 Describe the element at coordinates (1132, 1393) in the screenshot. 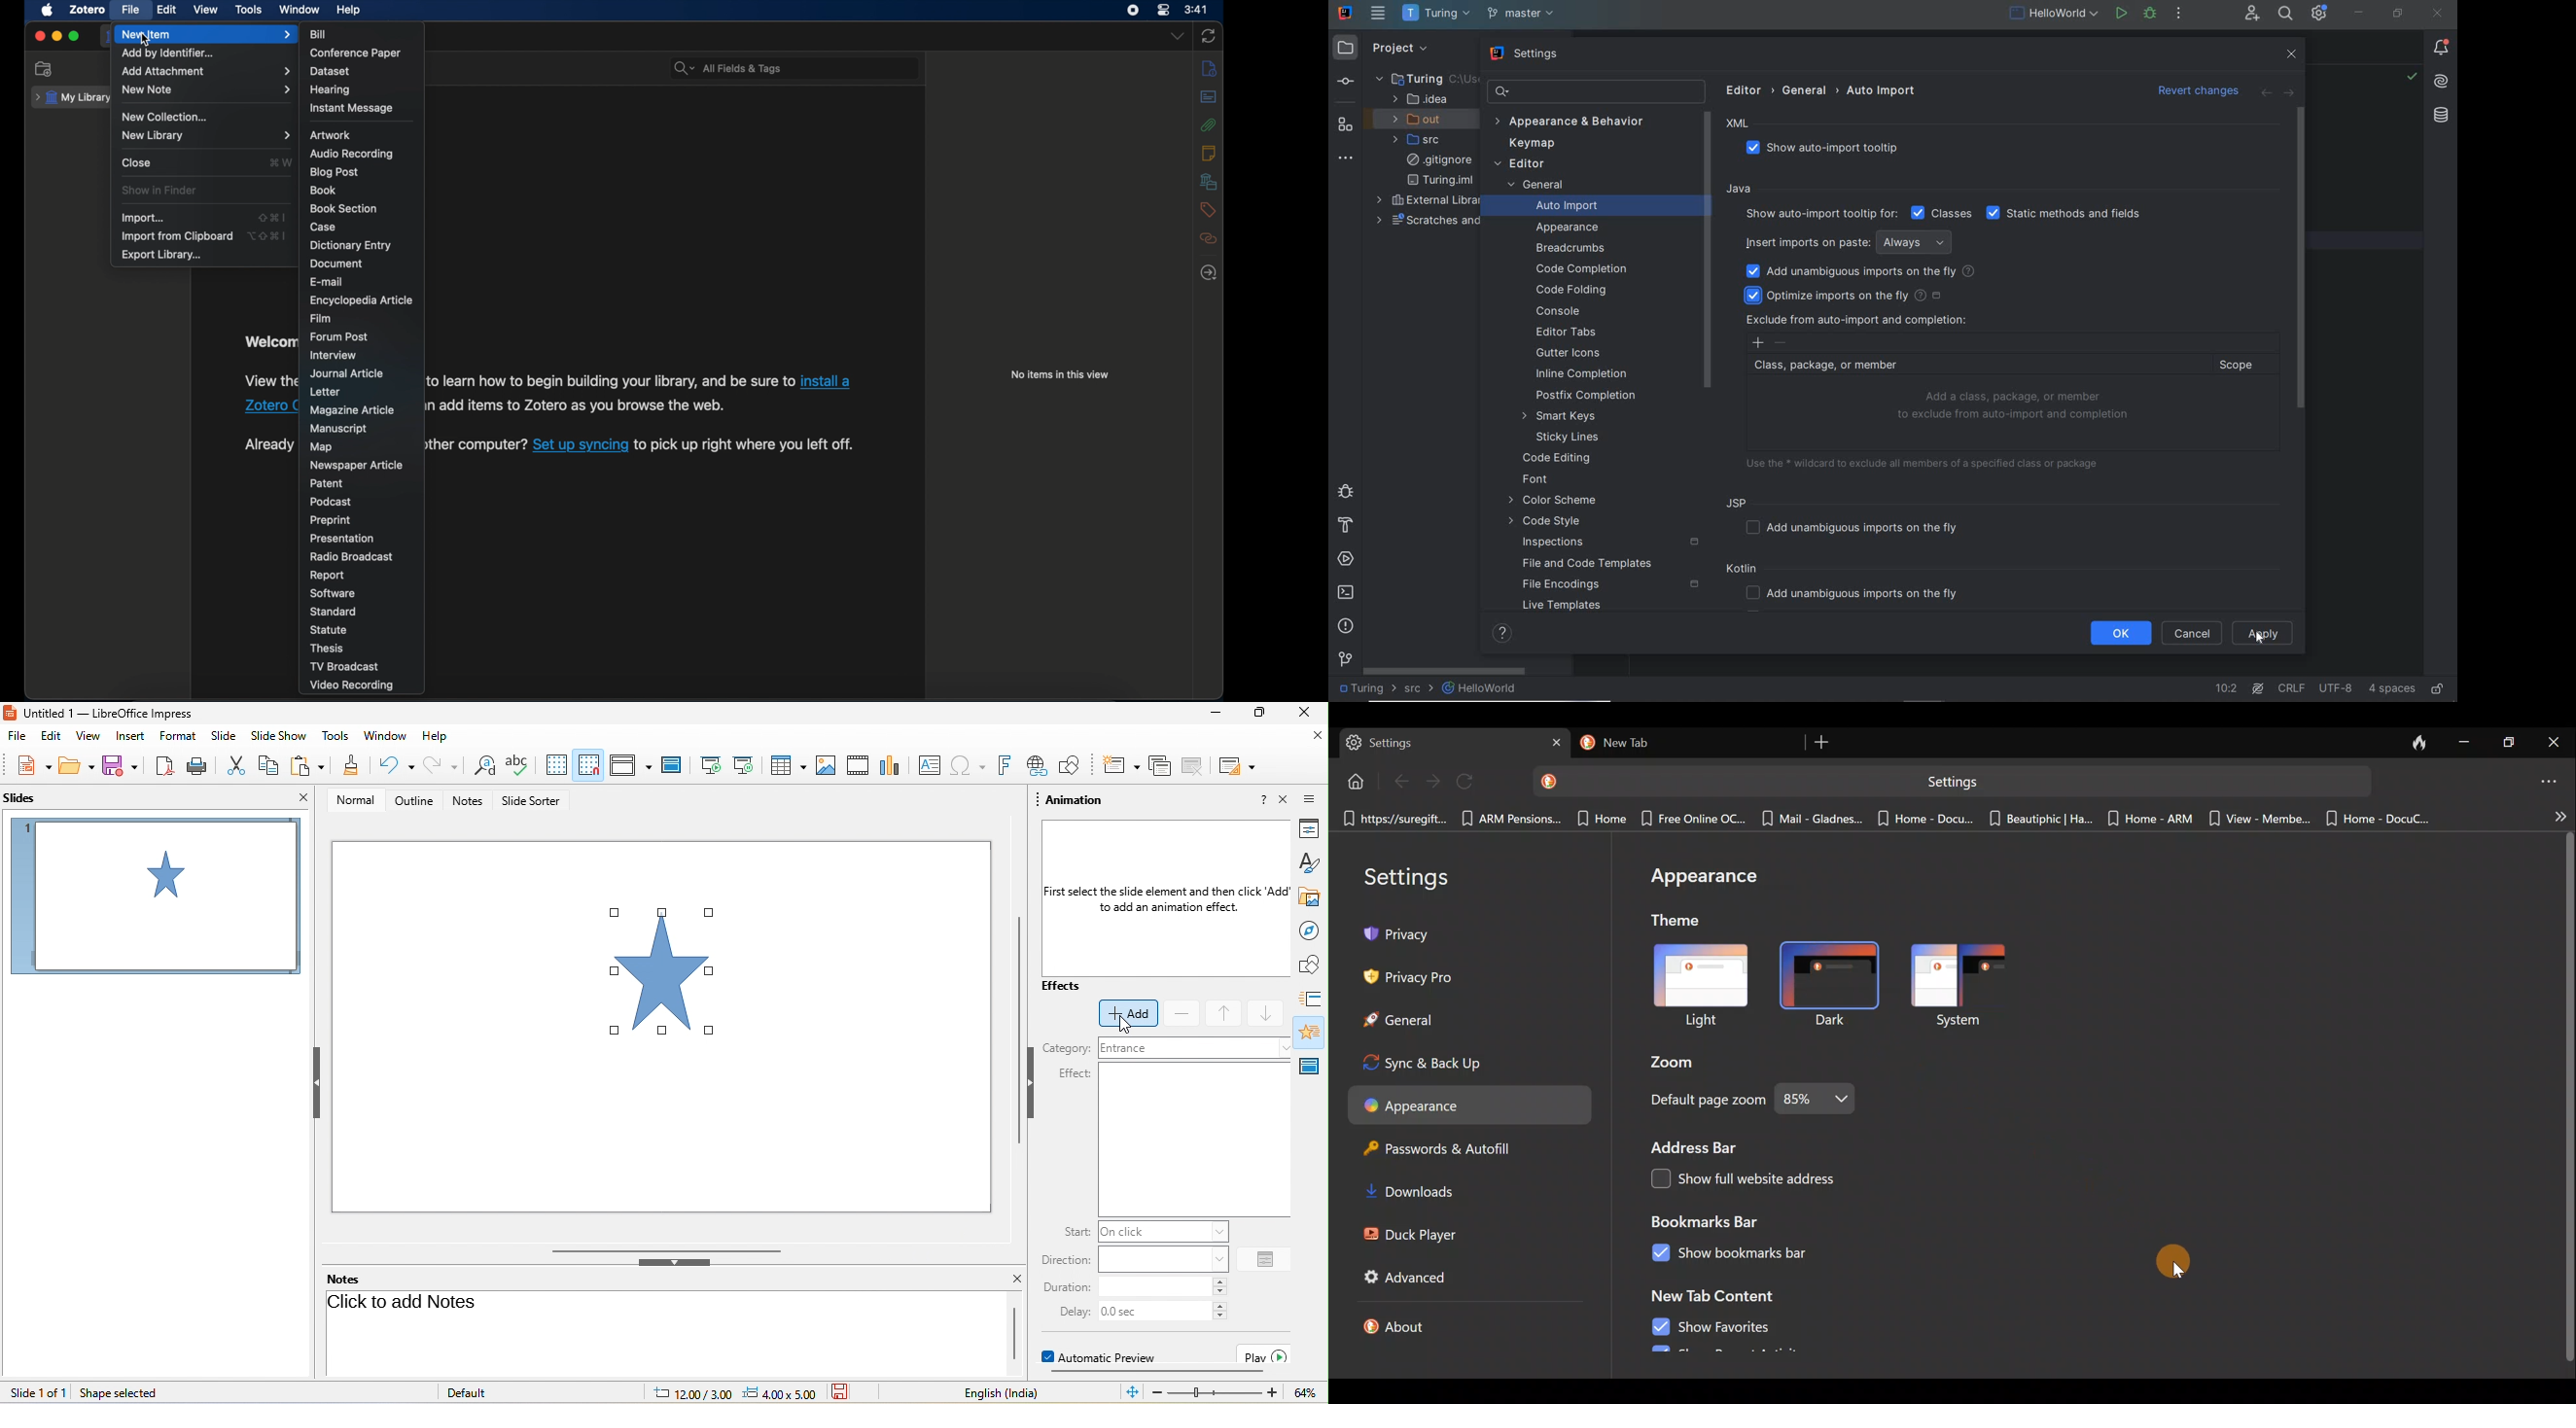

I see `fit slide to current window` at that location.